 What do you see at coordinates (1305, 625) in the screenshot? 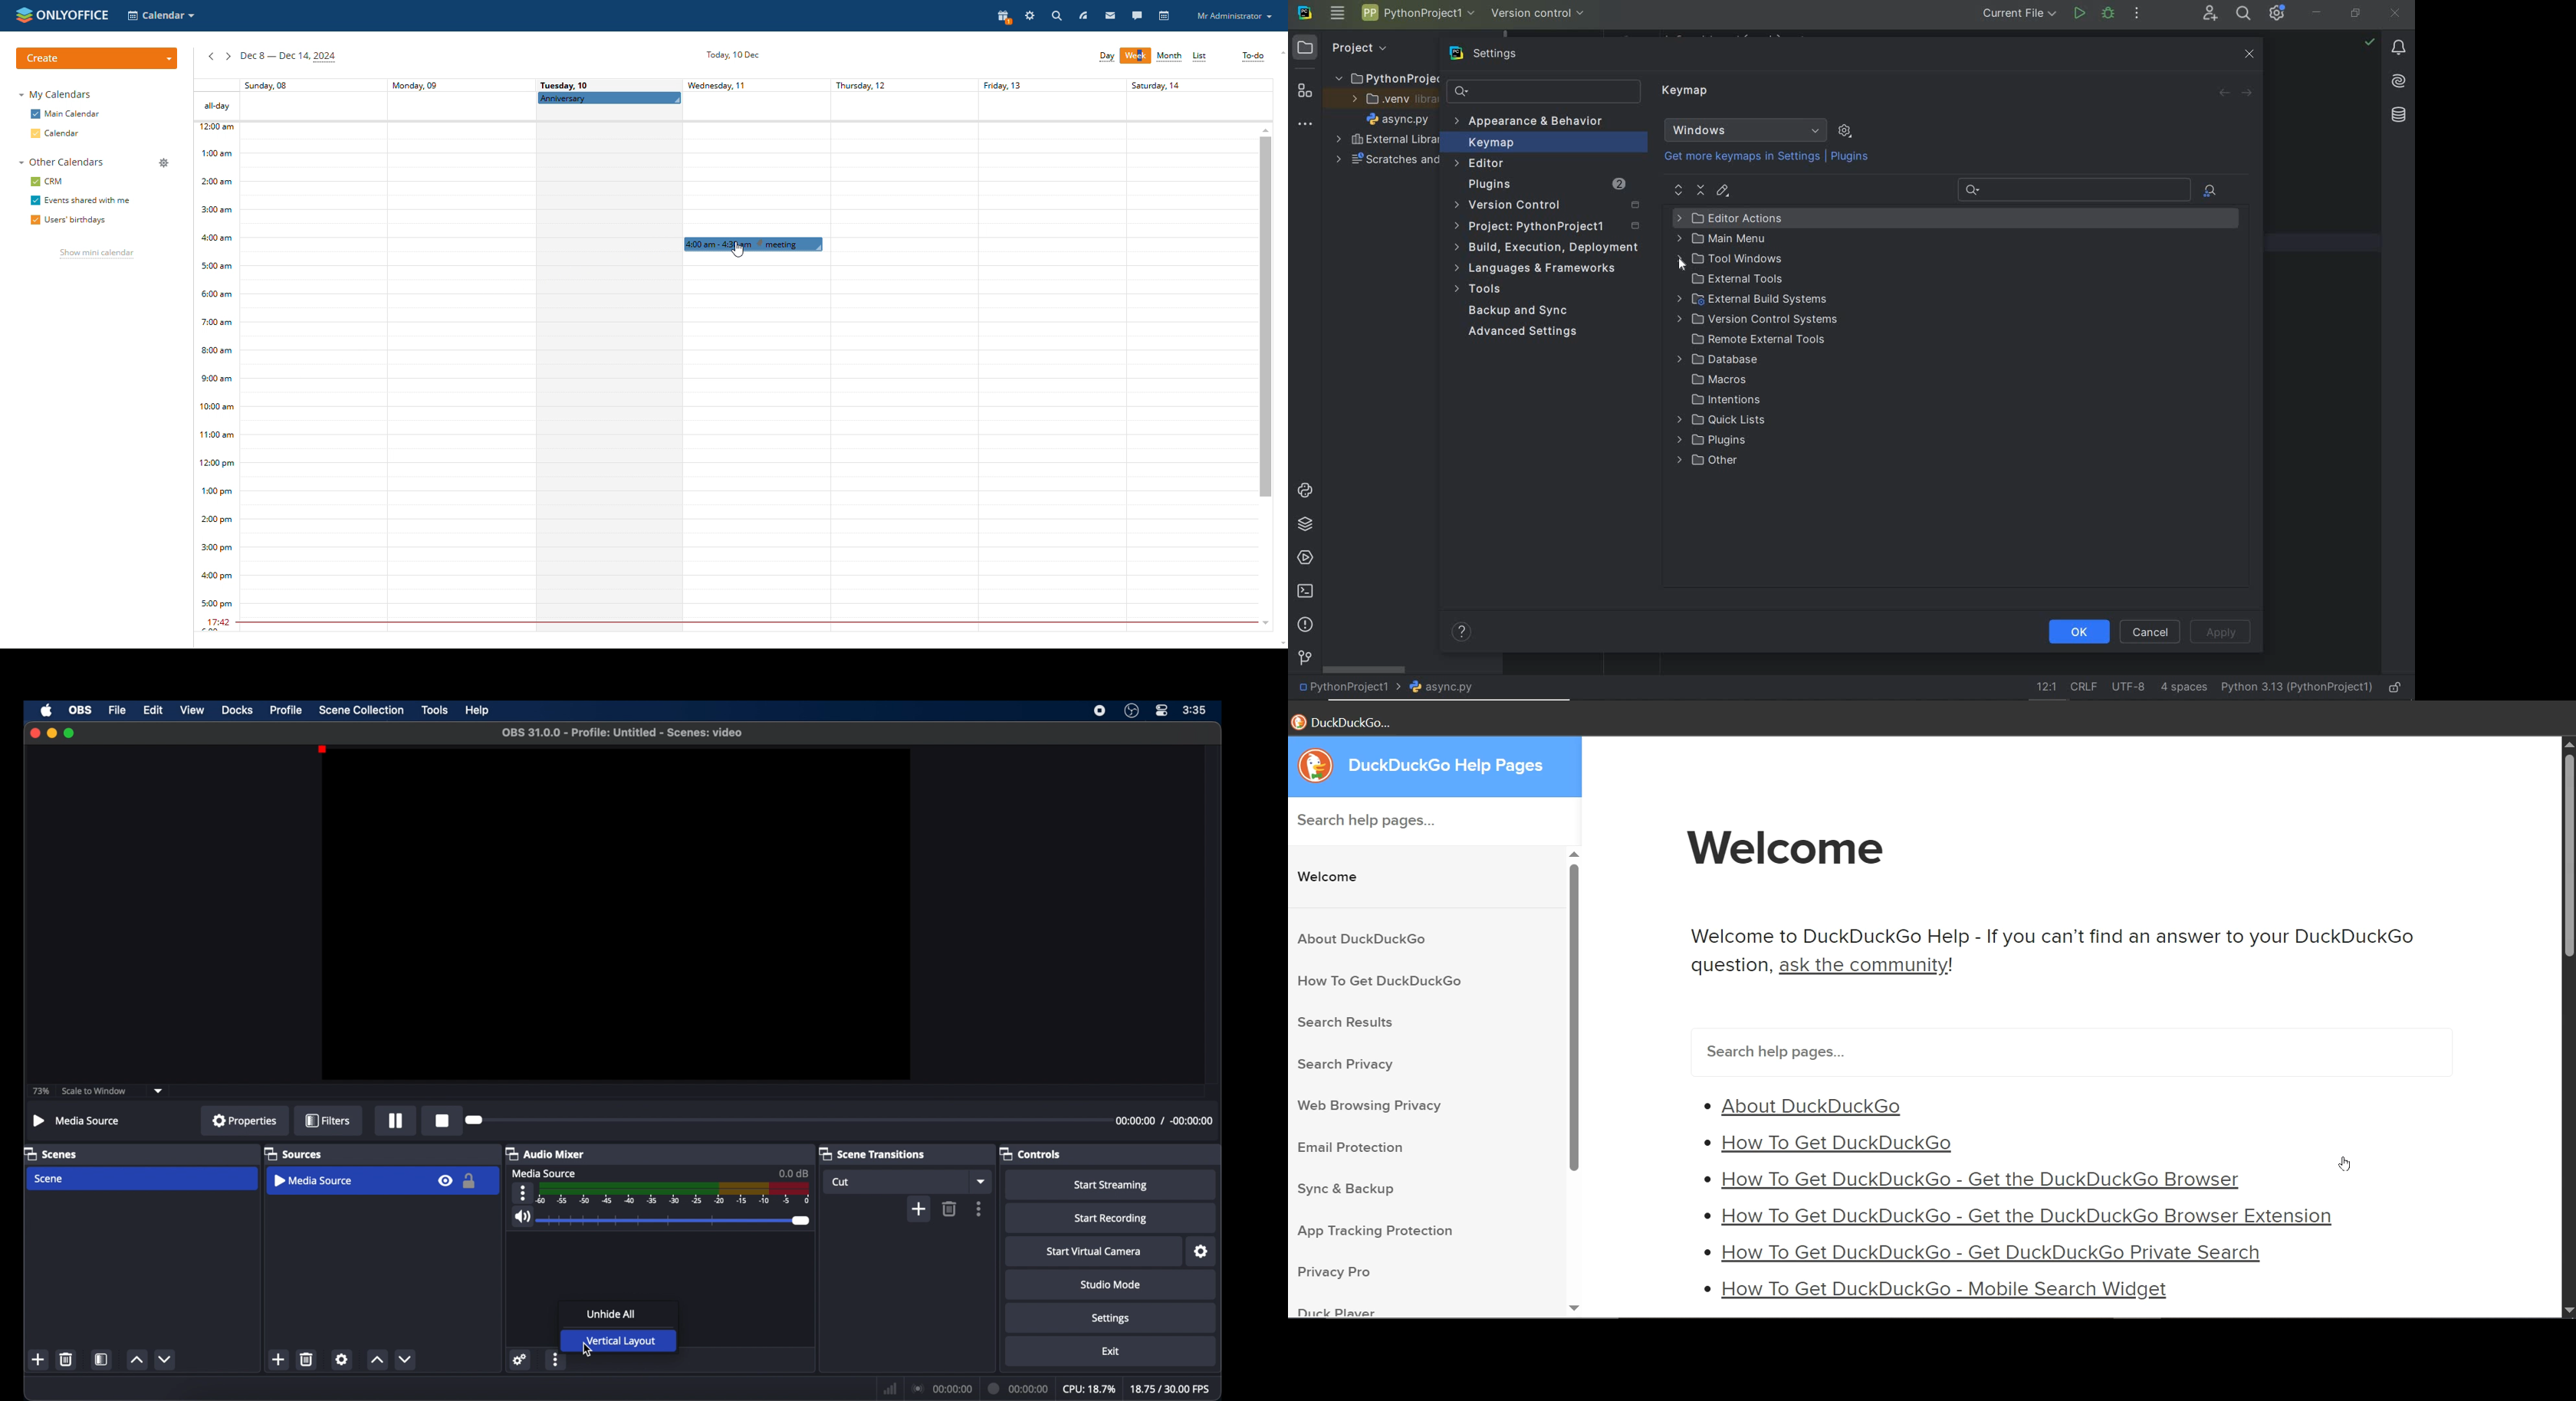
I see `problems` at bounding box center [1305, 625].